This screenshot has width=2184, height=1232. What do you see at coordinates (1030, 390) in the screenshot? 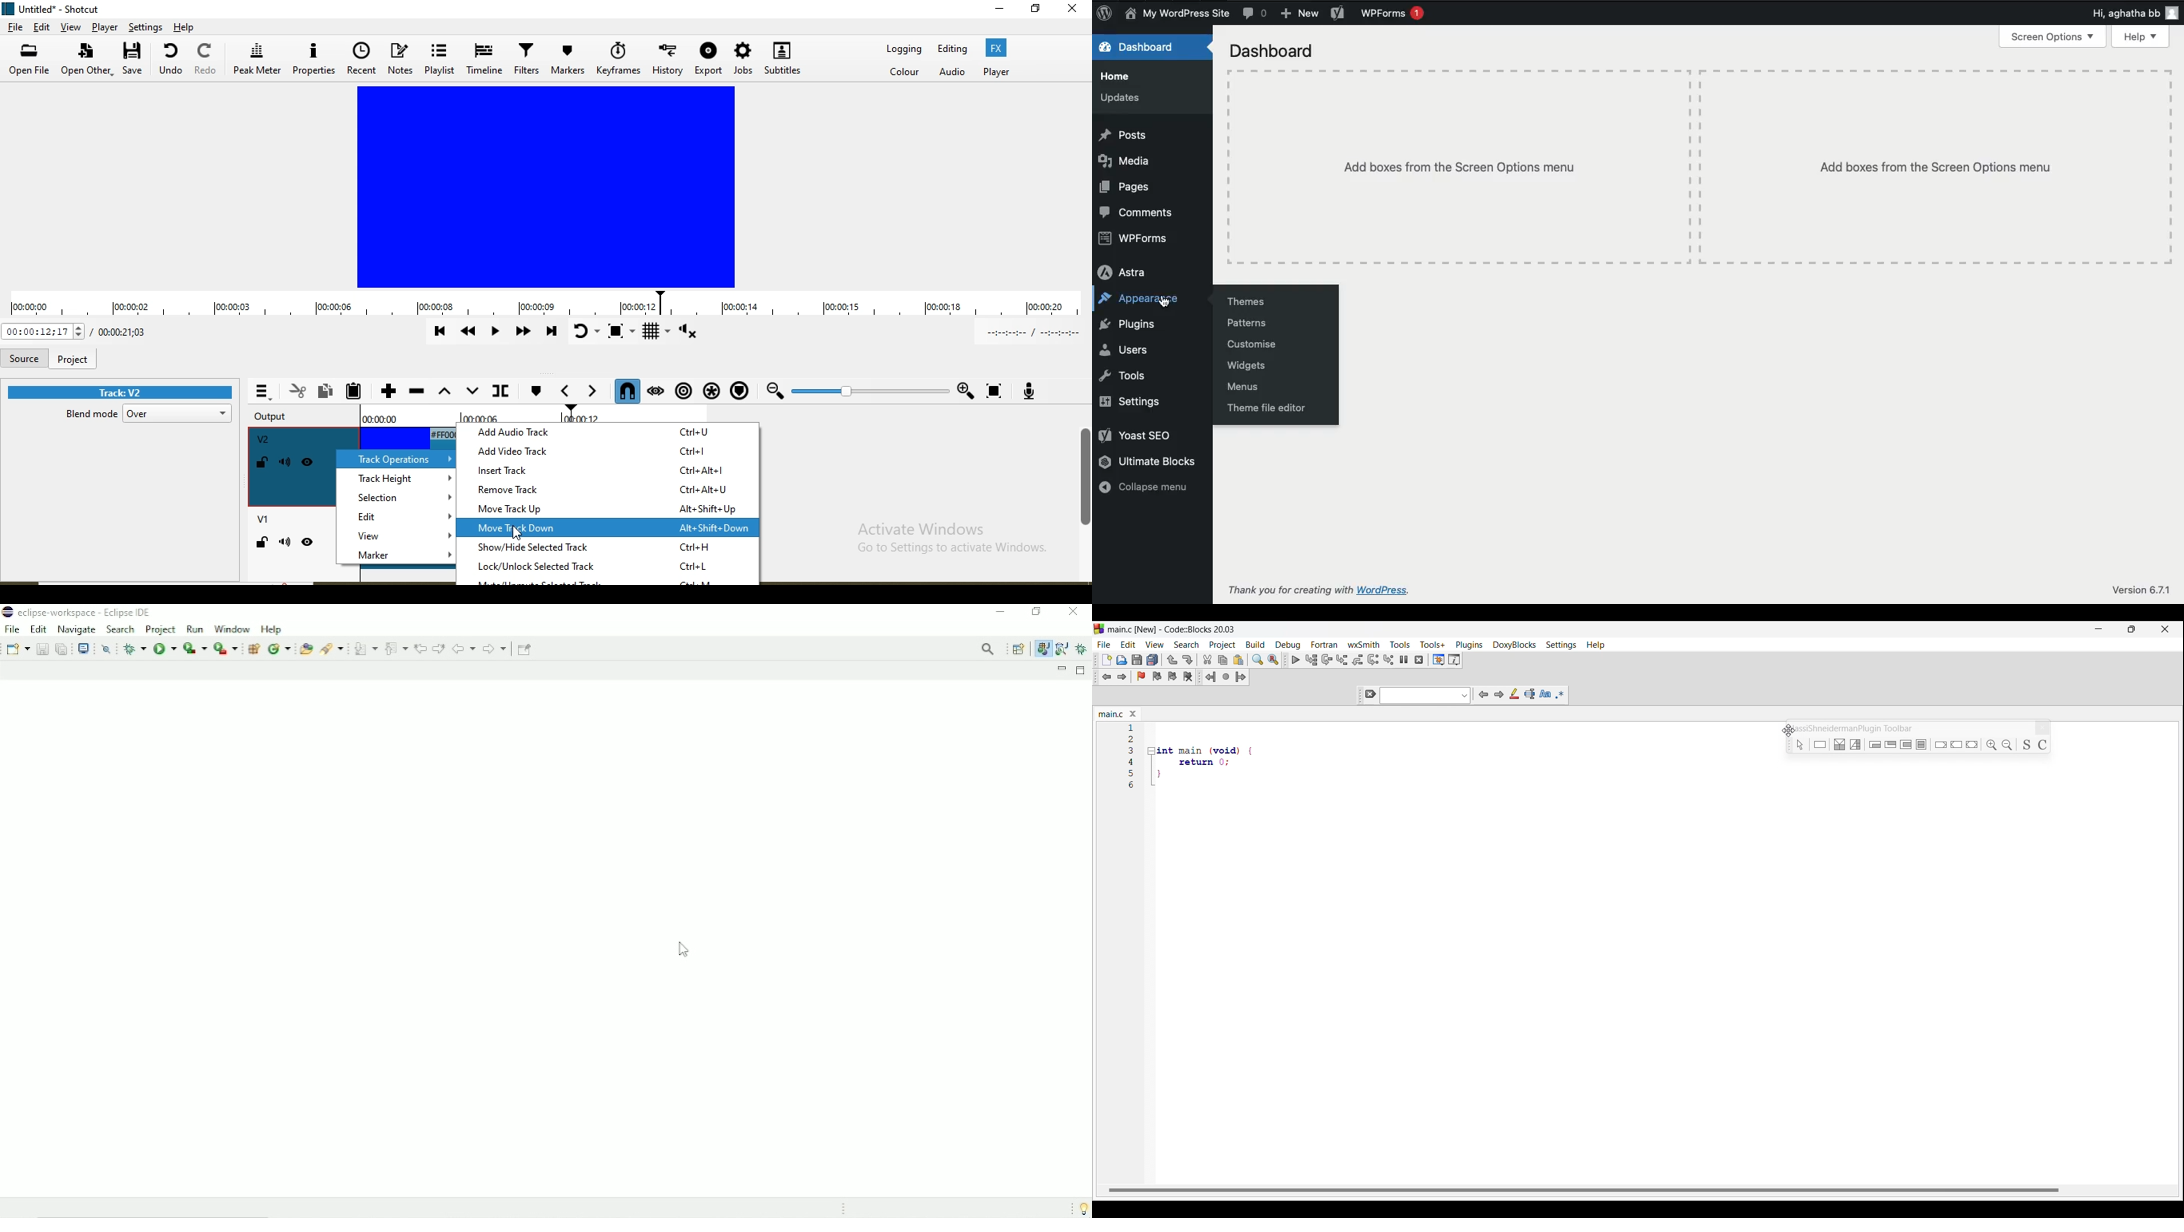
I see `Record audio` at bounding box center [1030, 390].